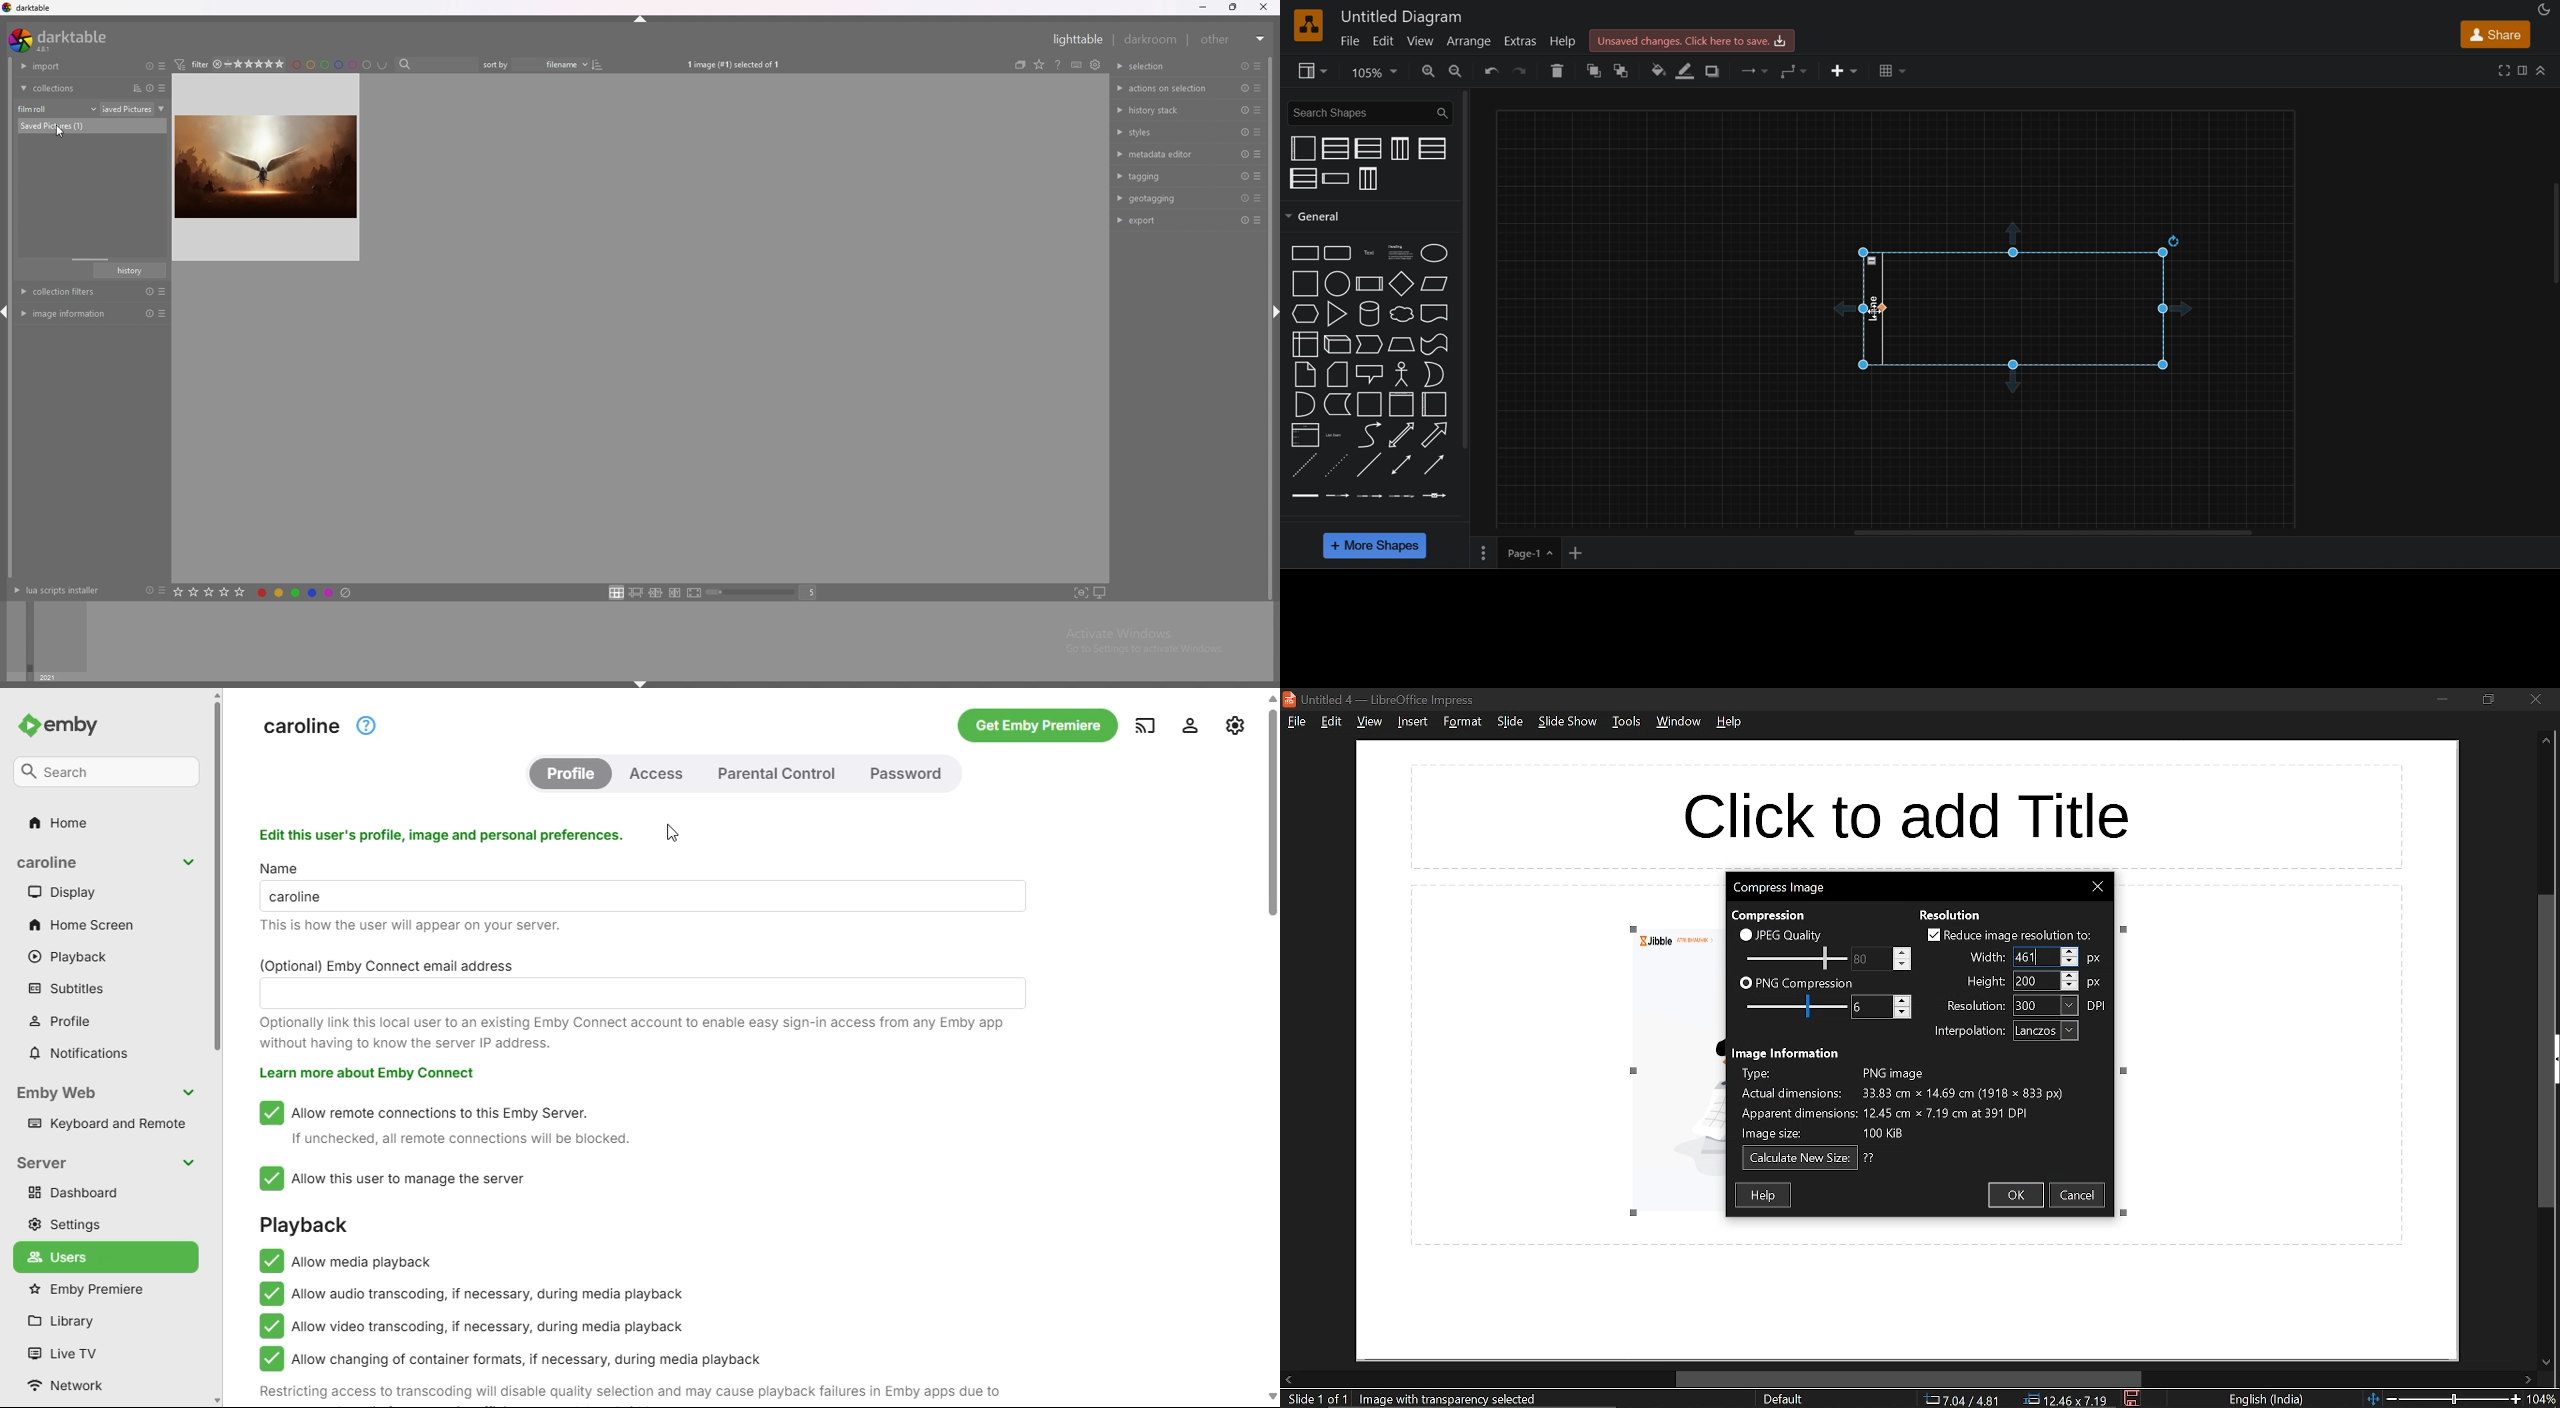  I want to click on actor, so click(1401, 374).